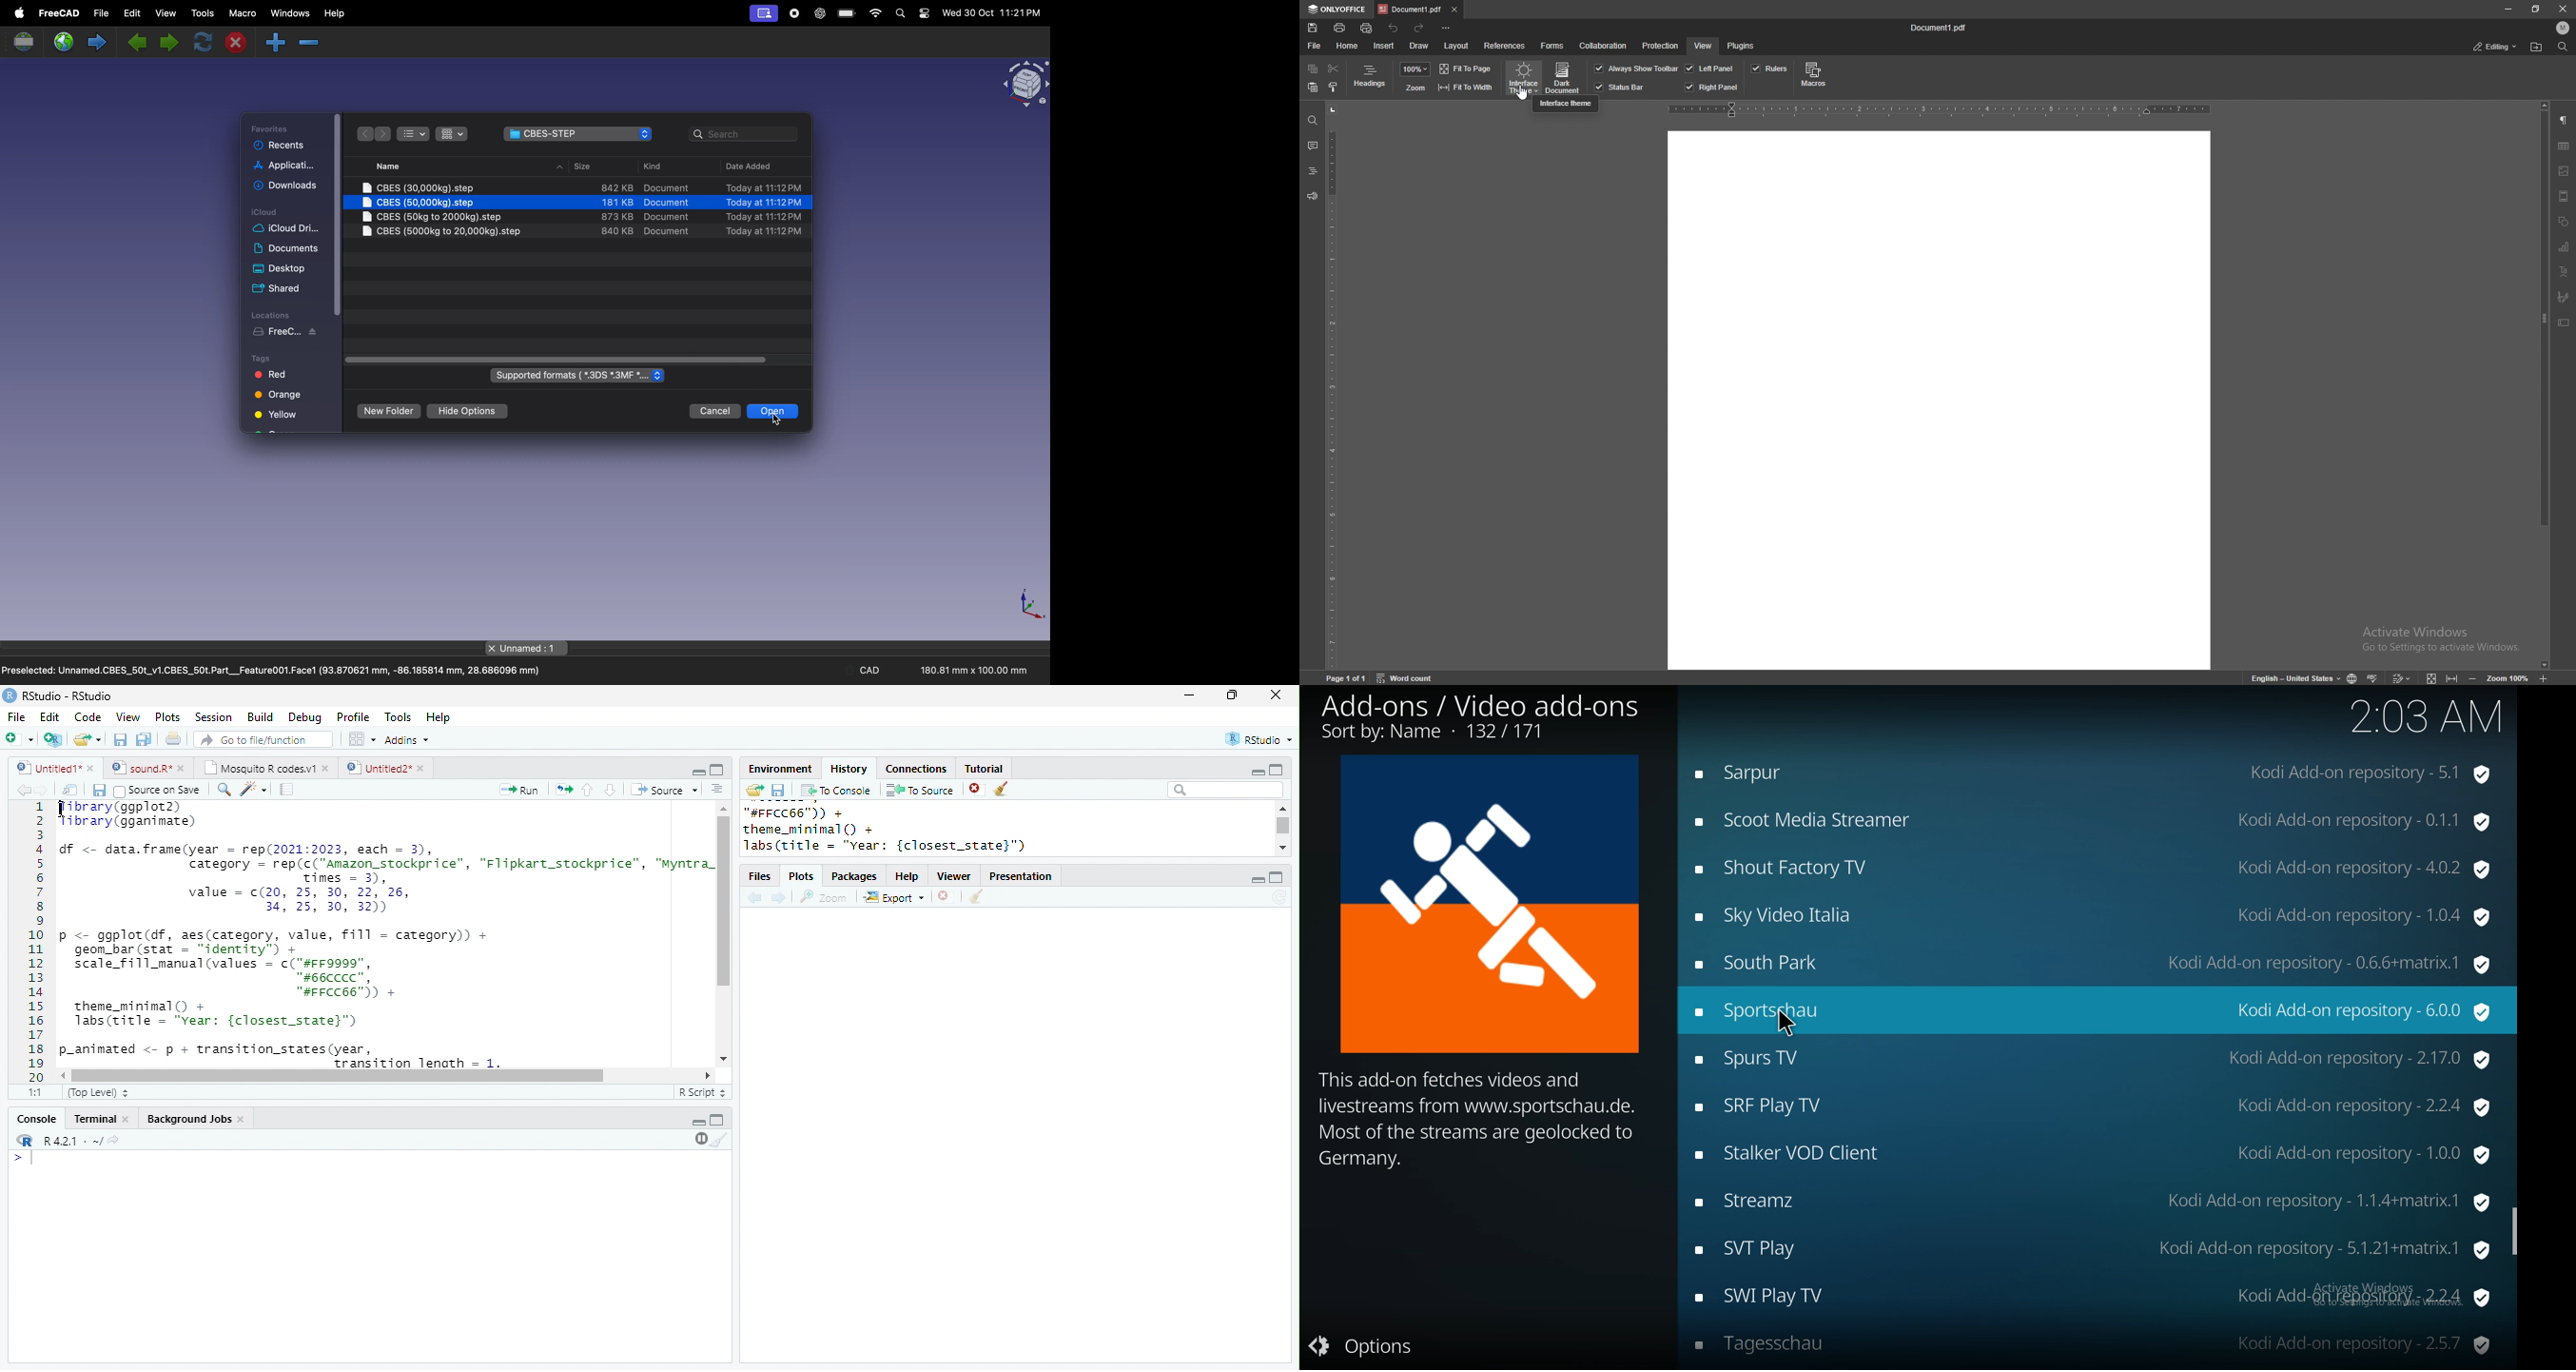  I want to click on page title, so click(528, 648).